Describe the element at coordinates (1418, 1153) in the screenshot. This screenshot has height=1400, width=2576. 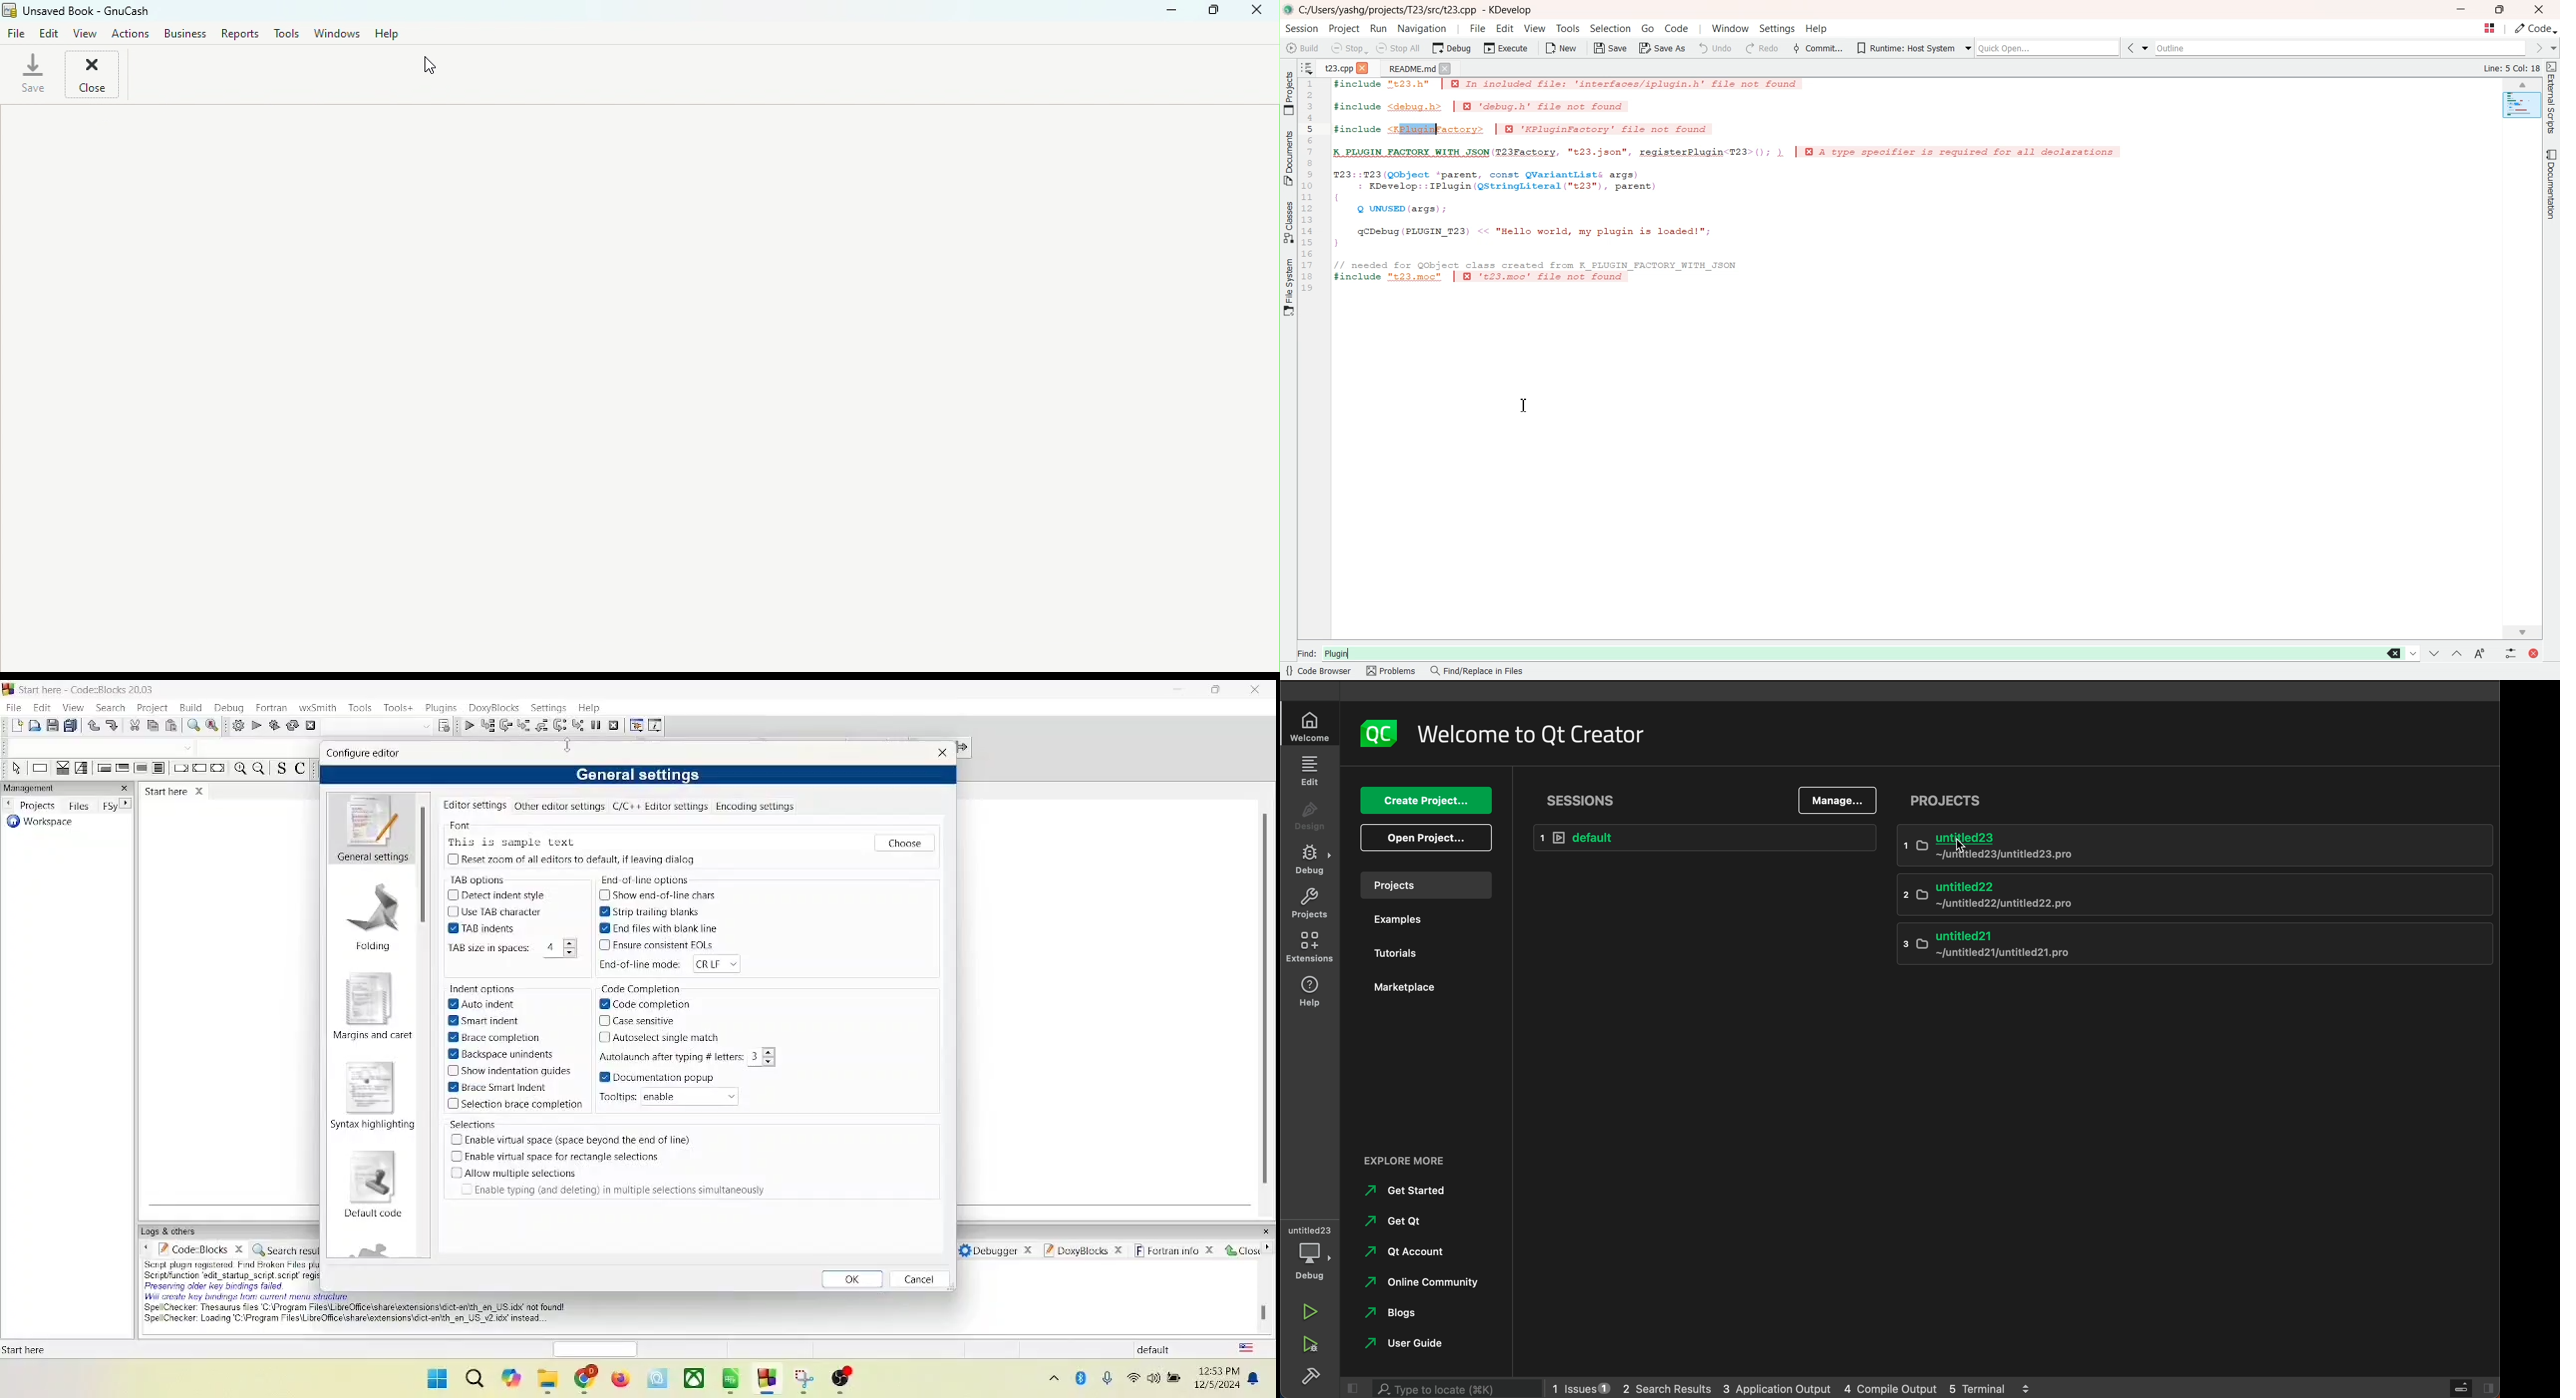
I see `external links ` at that location.